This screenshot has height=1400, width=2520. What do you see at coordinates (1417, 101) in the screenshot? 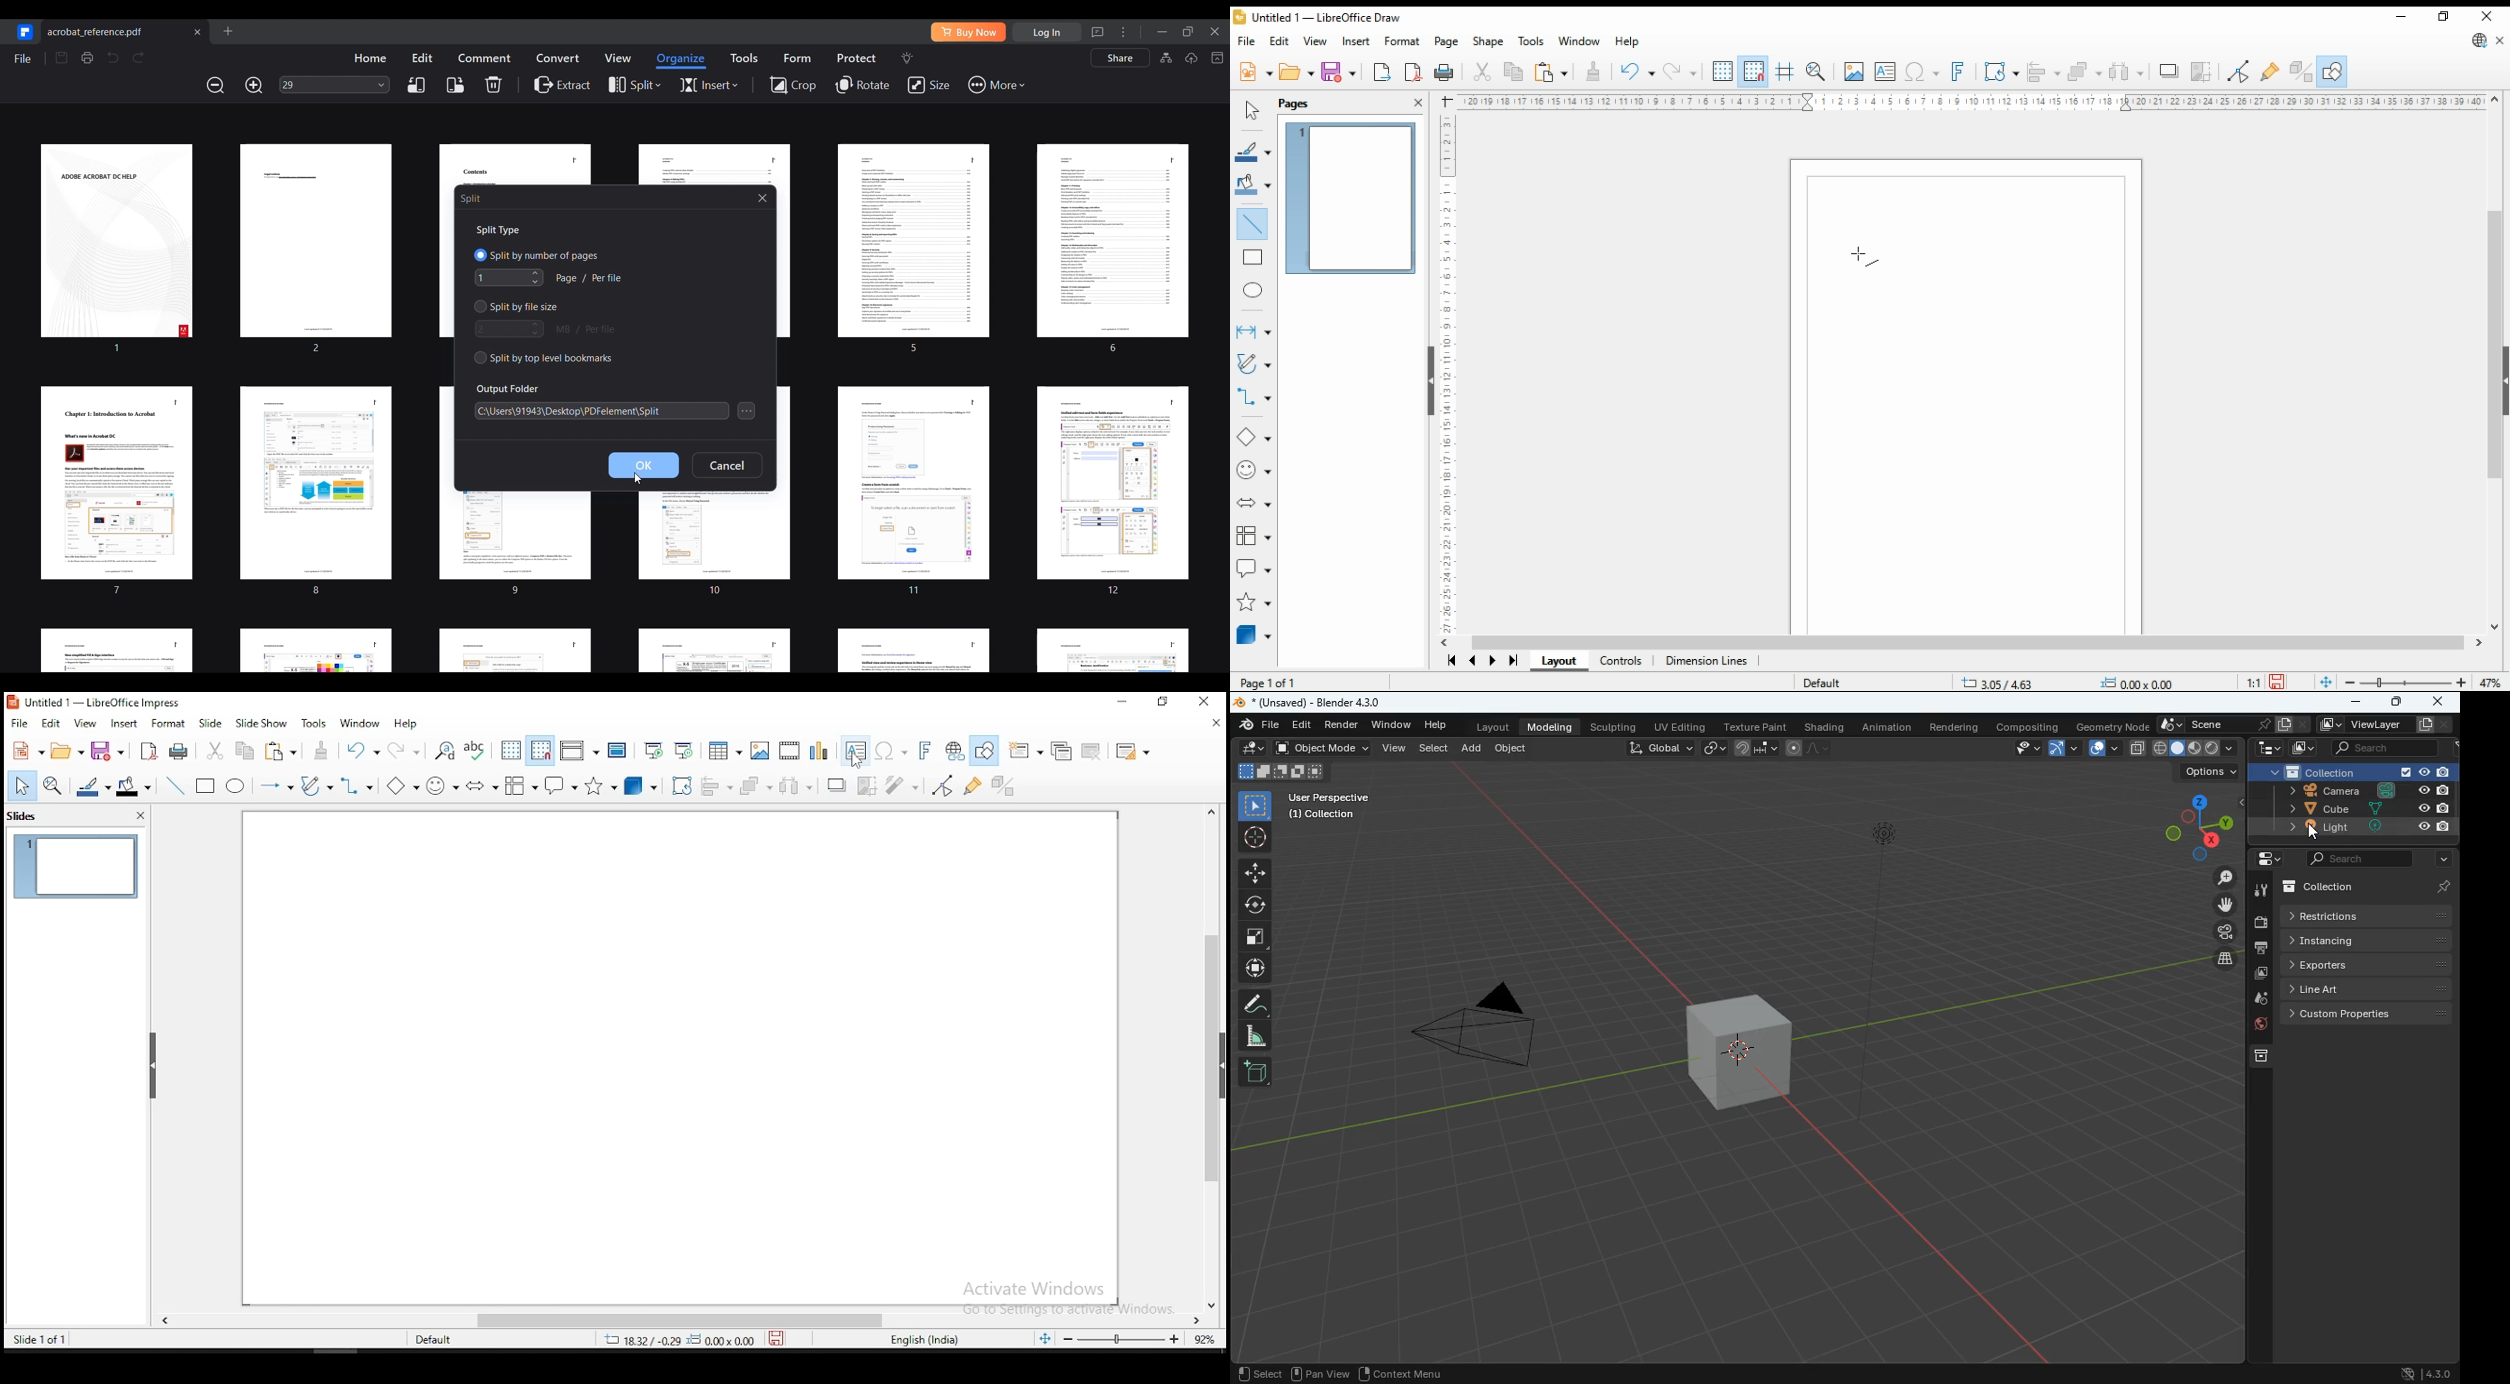
I see `close pane` at bounding box center [1417, 101].